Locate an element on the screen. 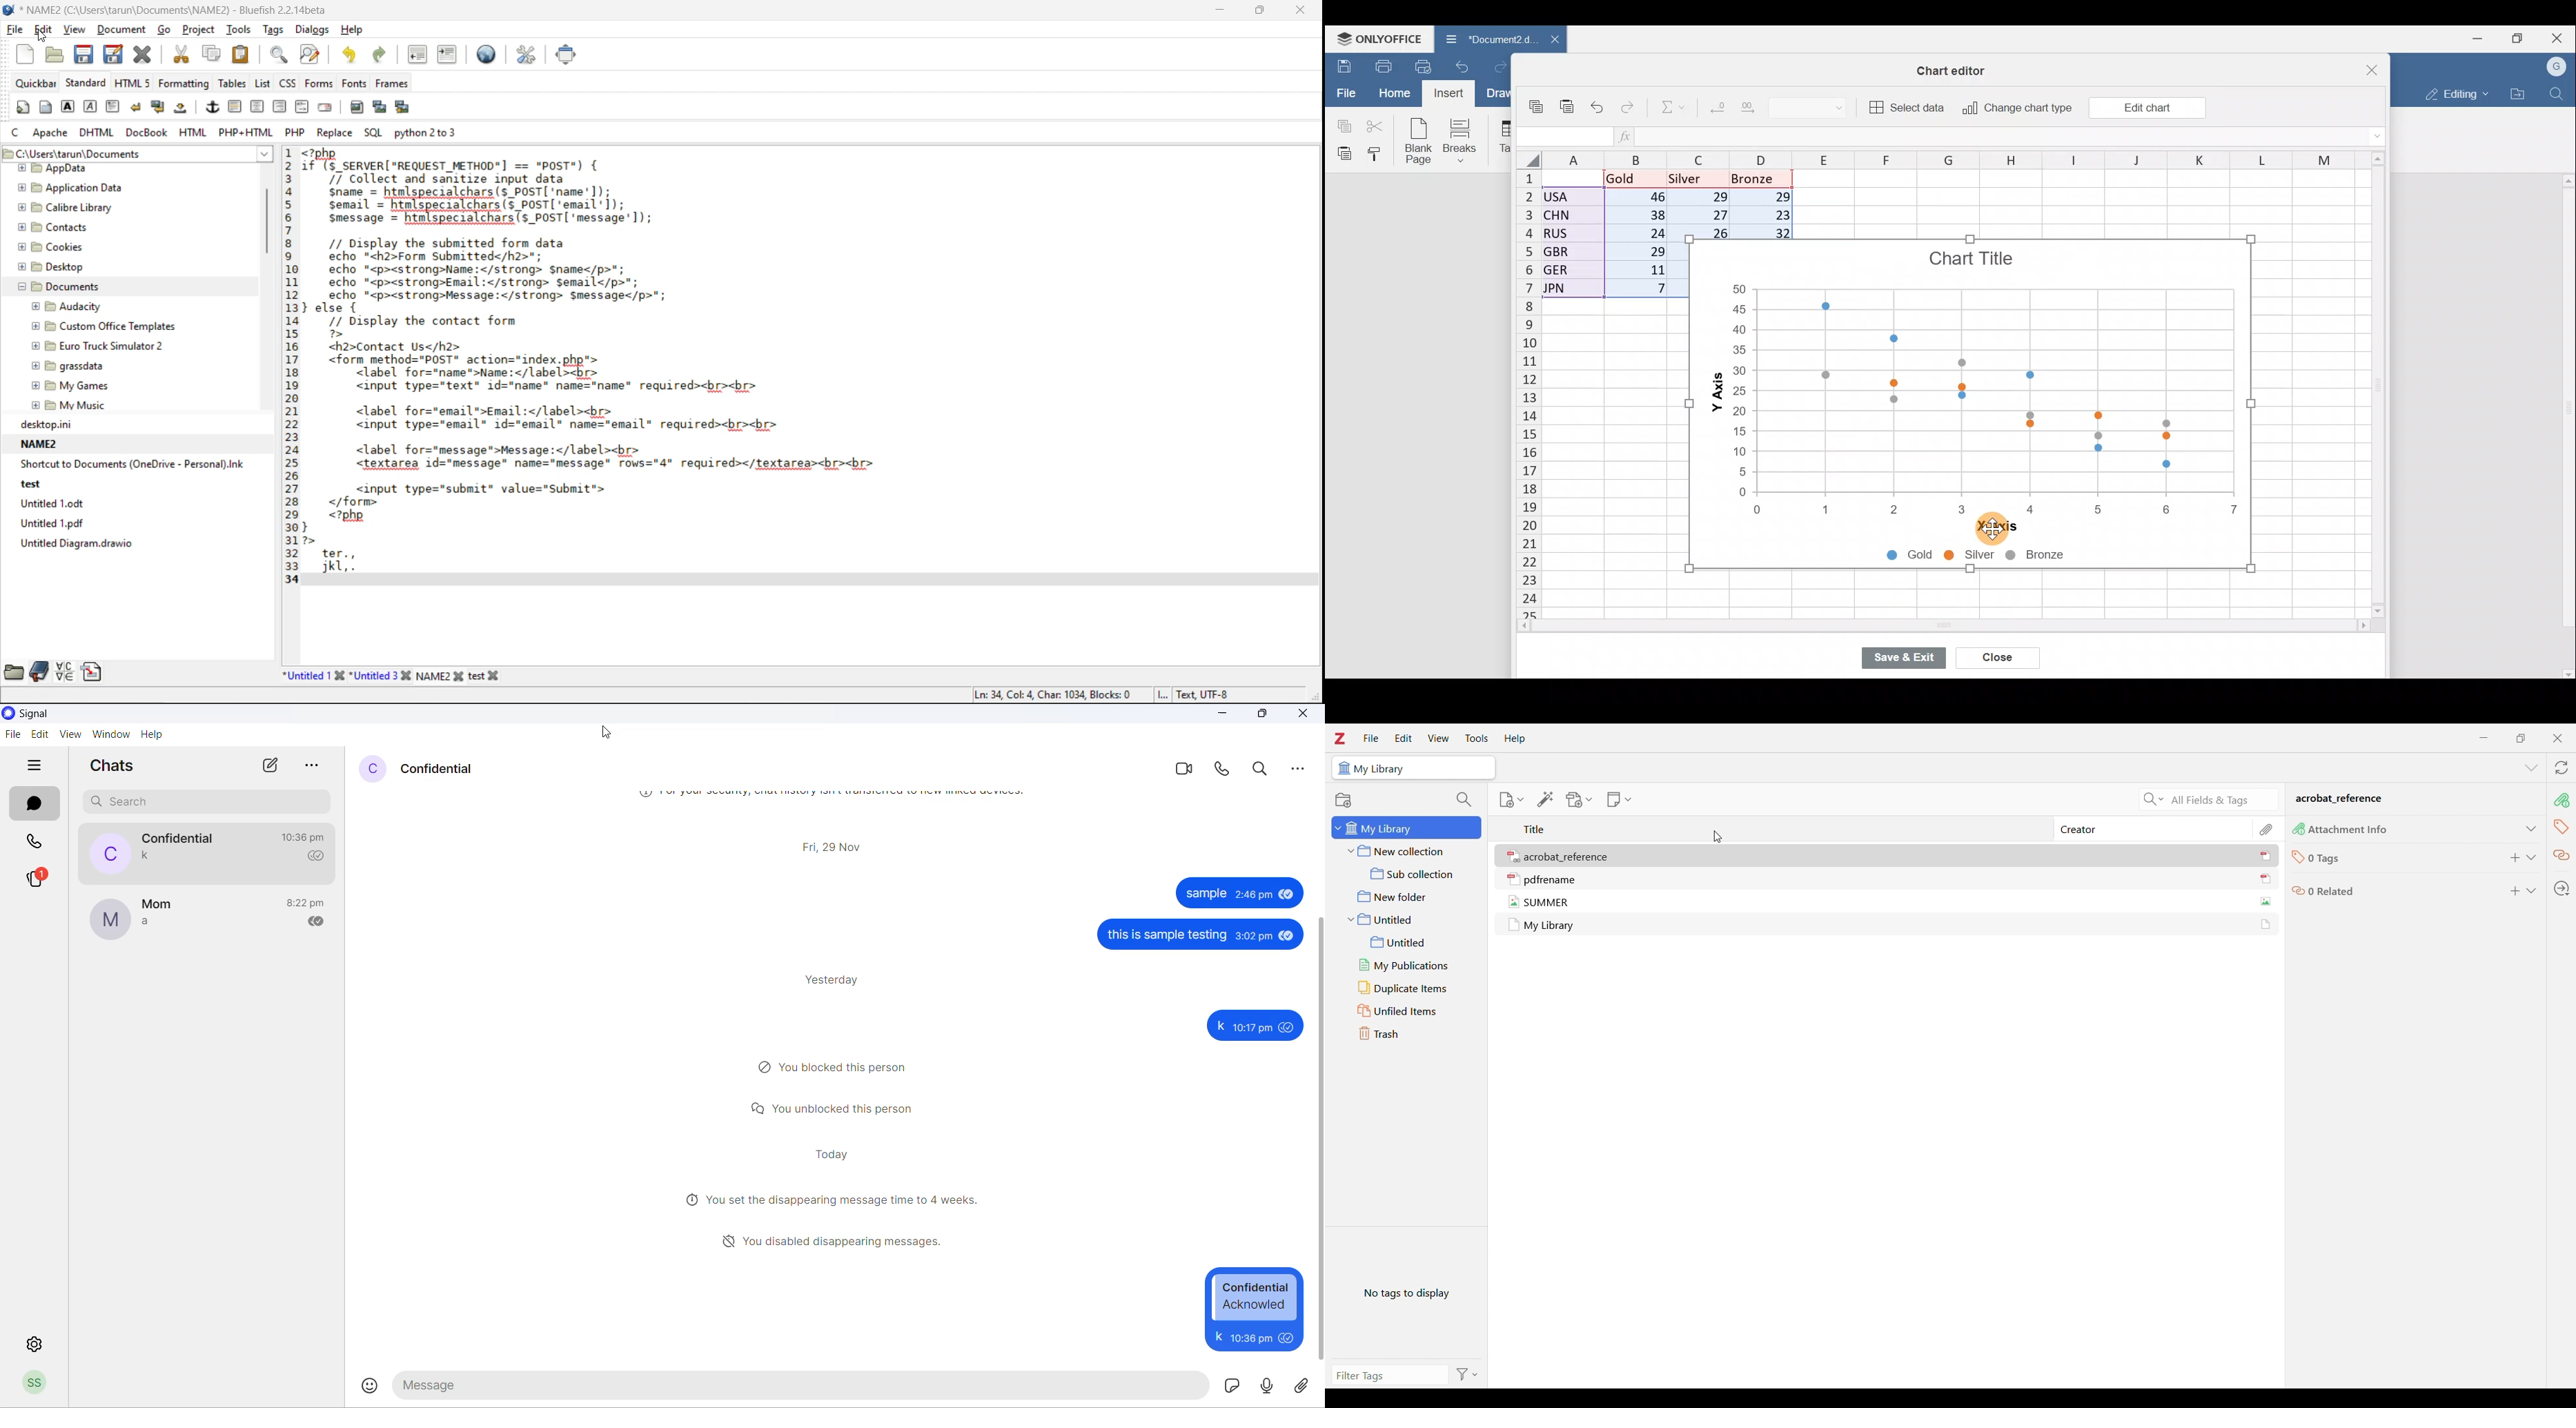 Image resolution: width=2576 pixels, height=1428 pixels. Expand Related is located at coordinates (2531, 890).